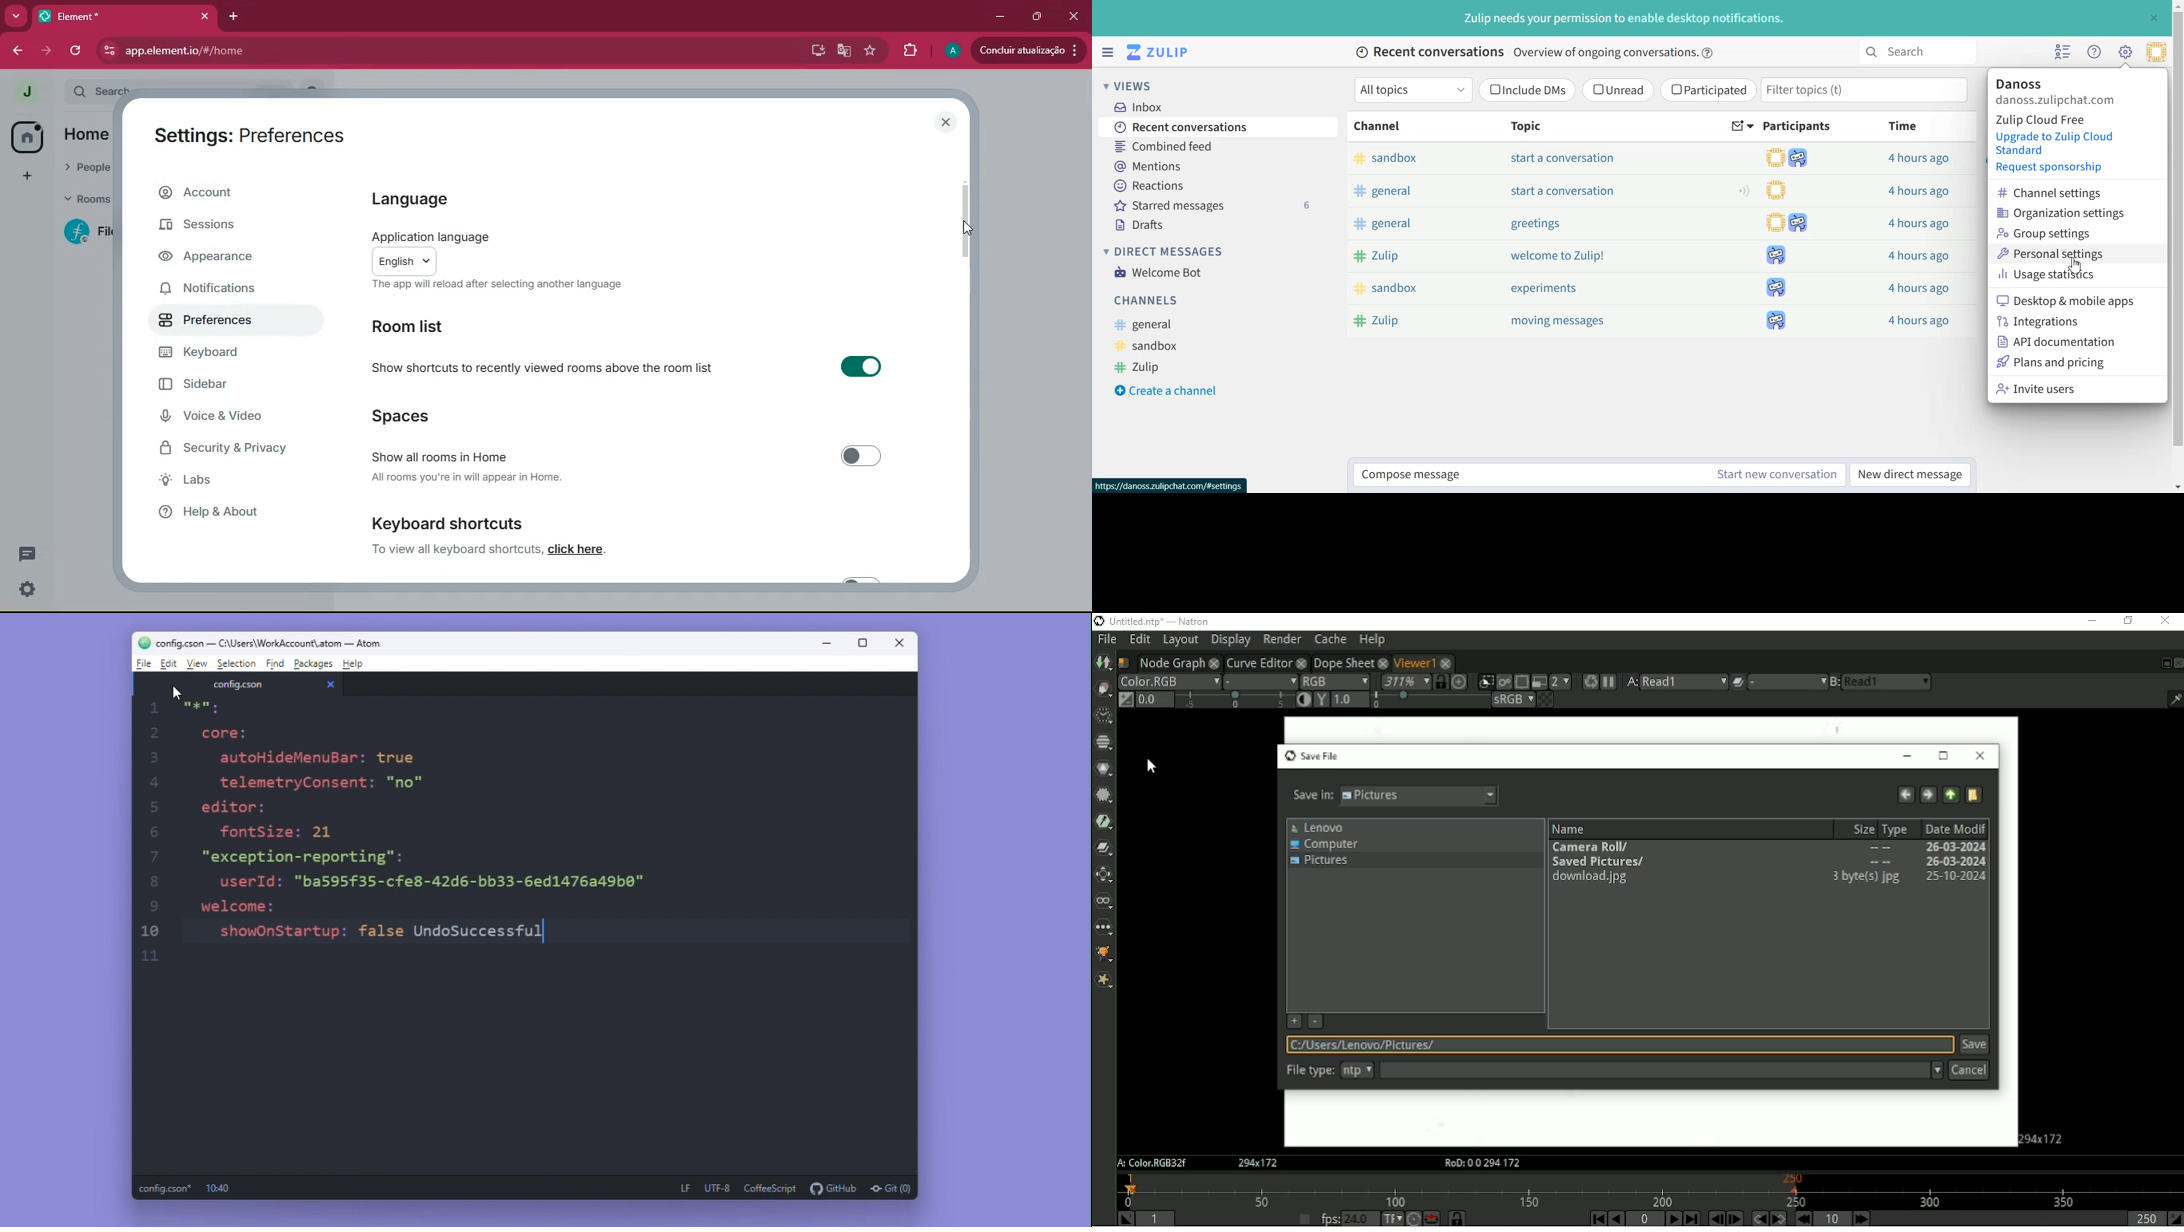 This screenshot has height=1232, width=2184. Describe the element at coordinates (1026, 50) in the screenshot. I see `update` at that location.